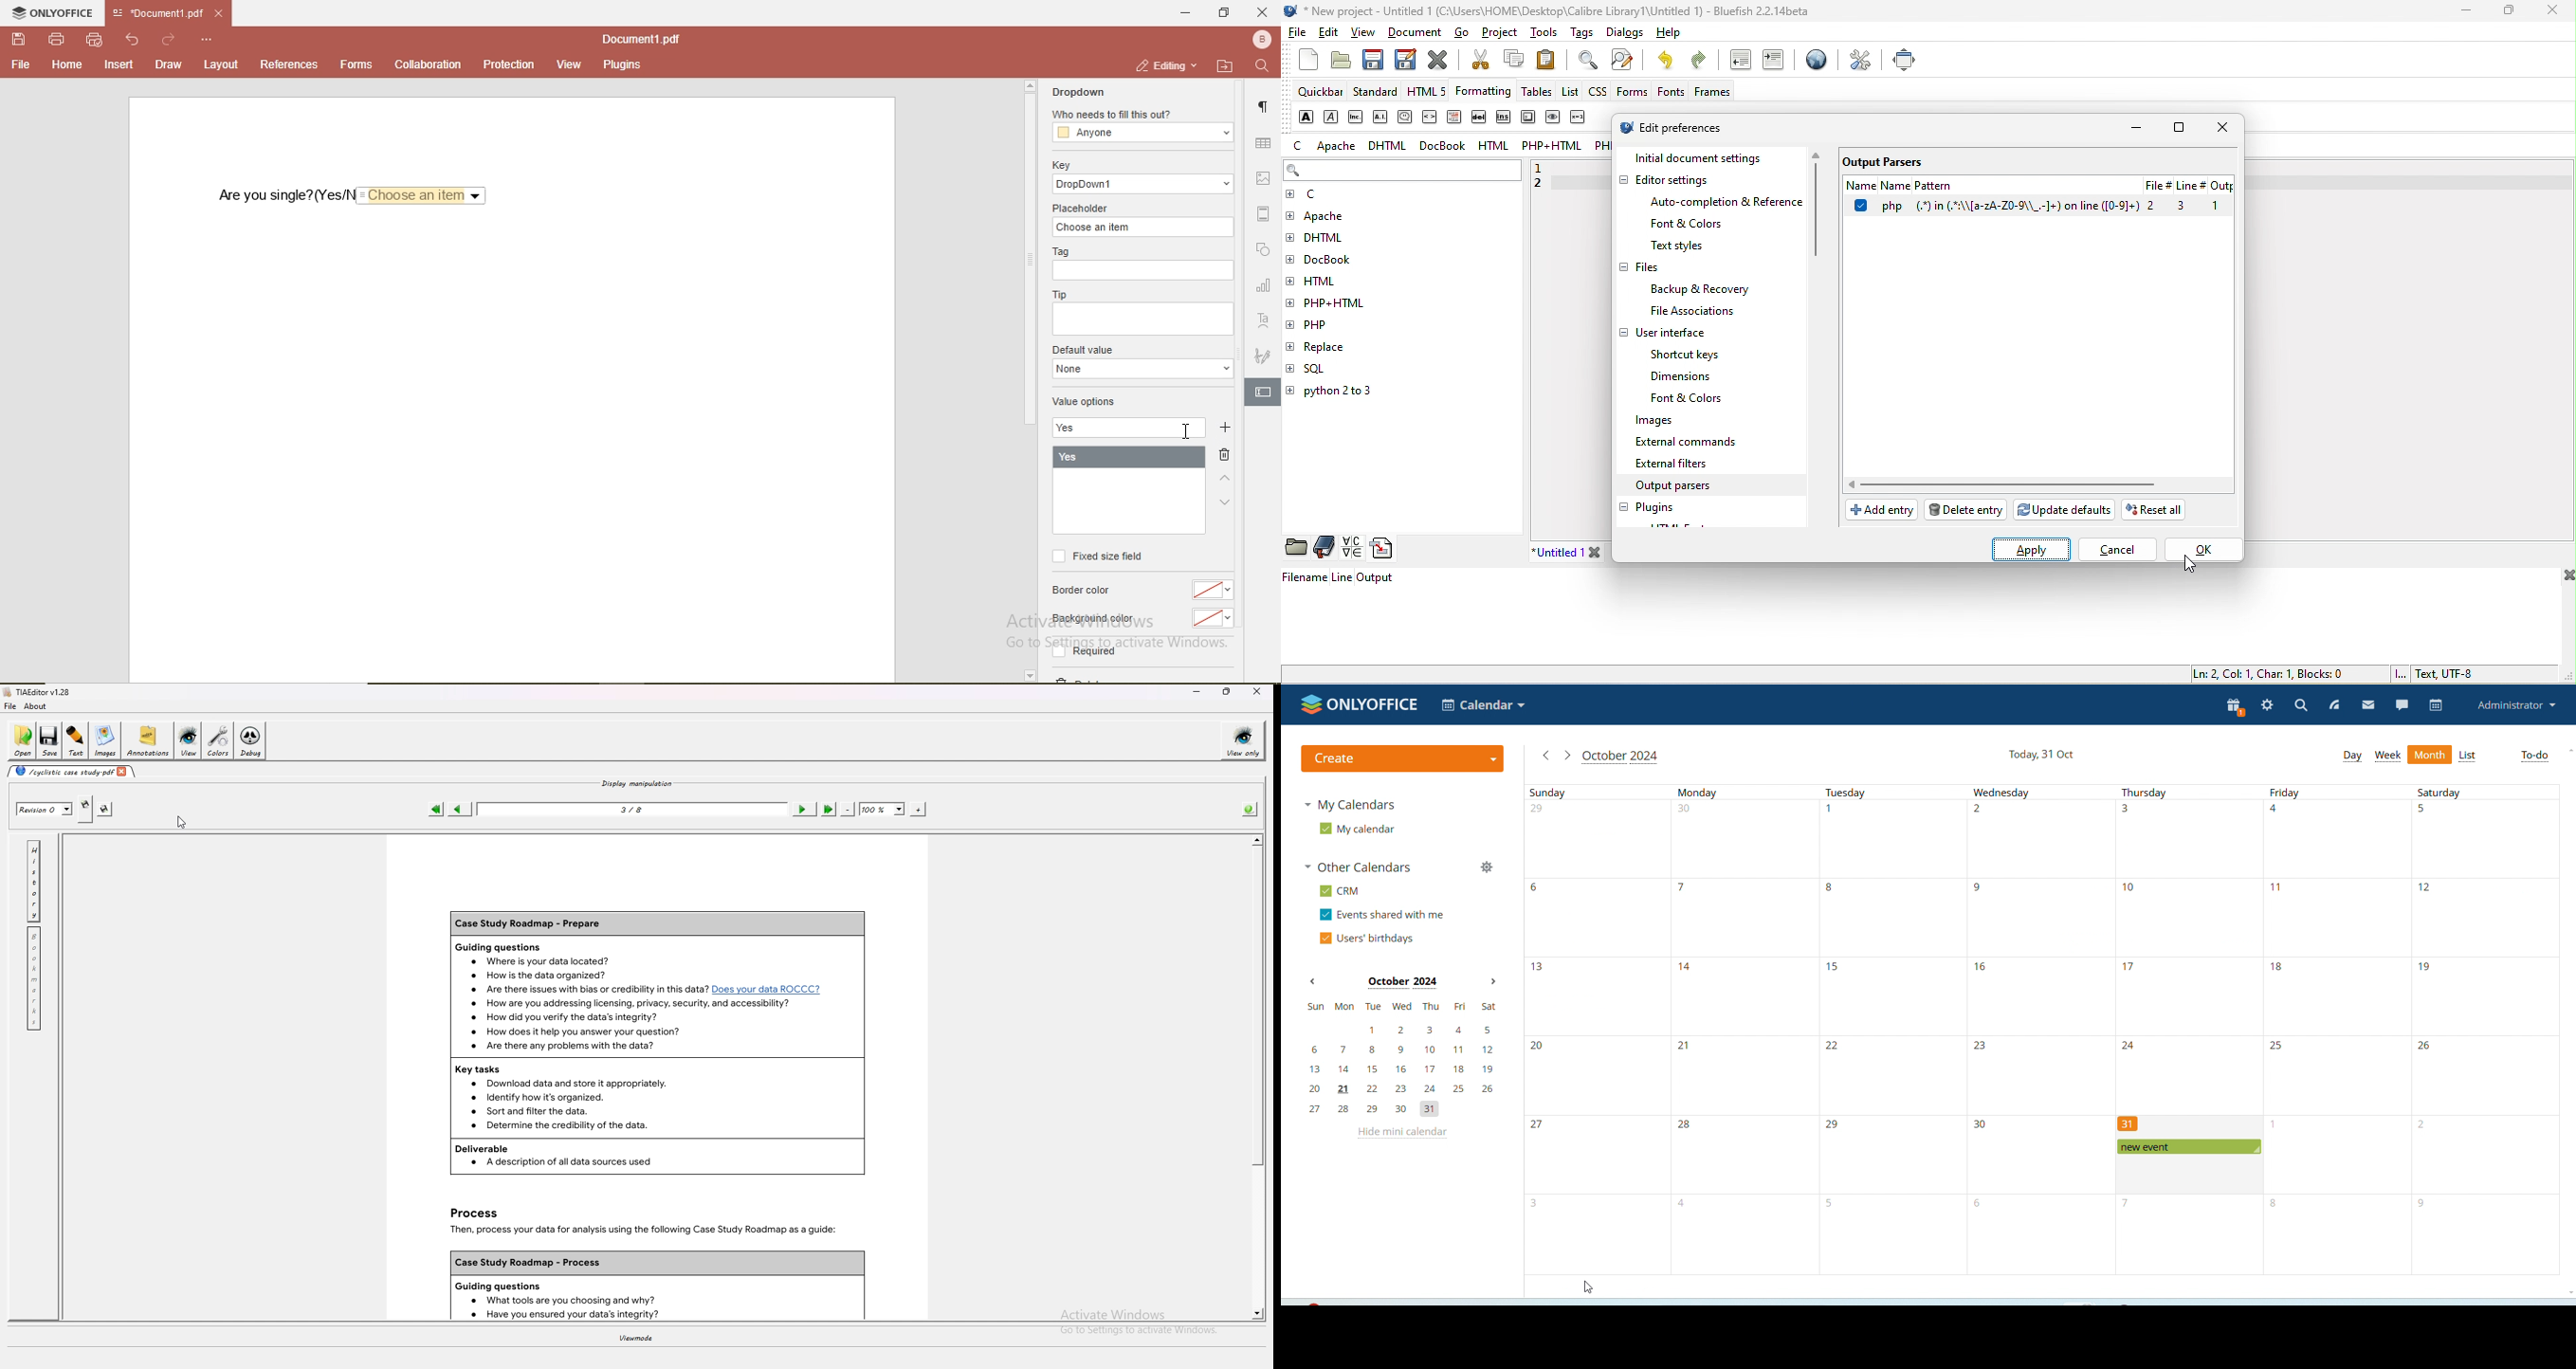 This screenshot has height=1372, width=2576. Describe the element at coordinates (1079, 93) in the screenshot. I see `dropdown` at that location.